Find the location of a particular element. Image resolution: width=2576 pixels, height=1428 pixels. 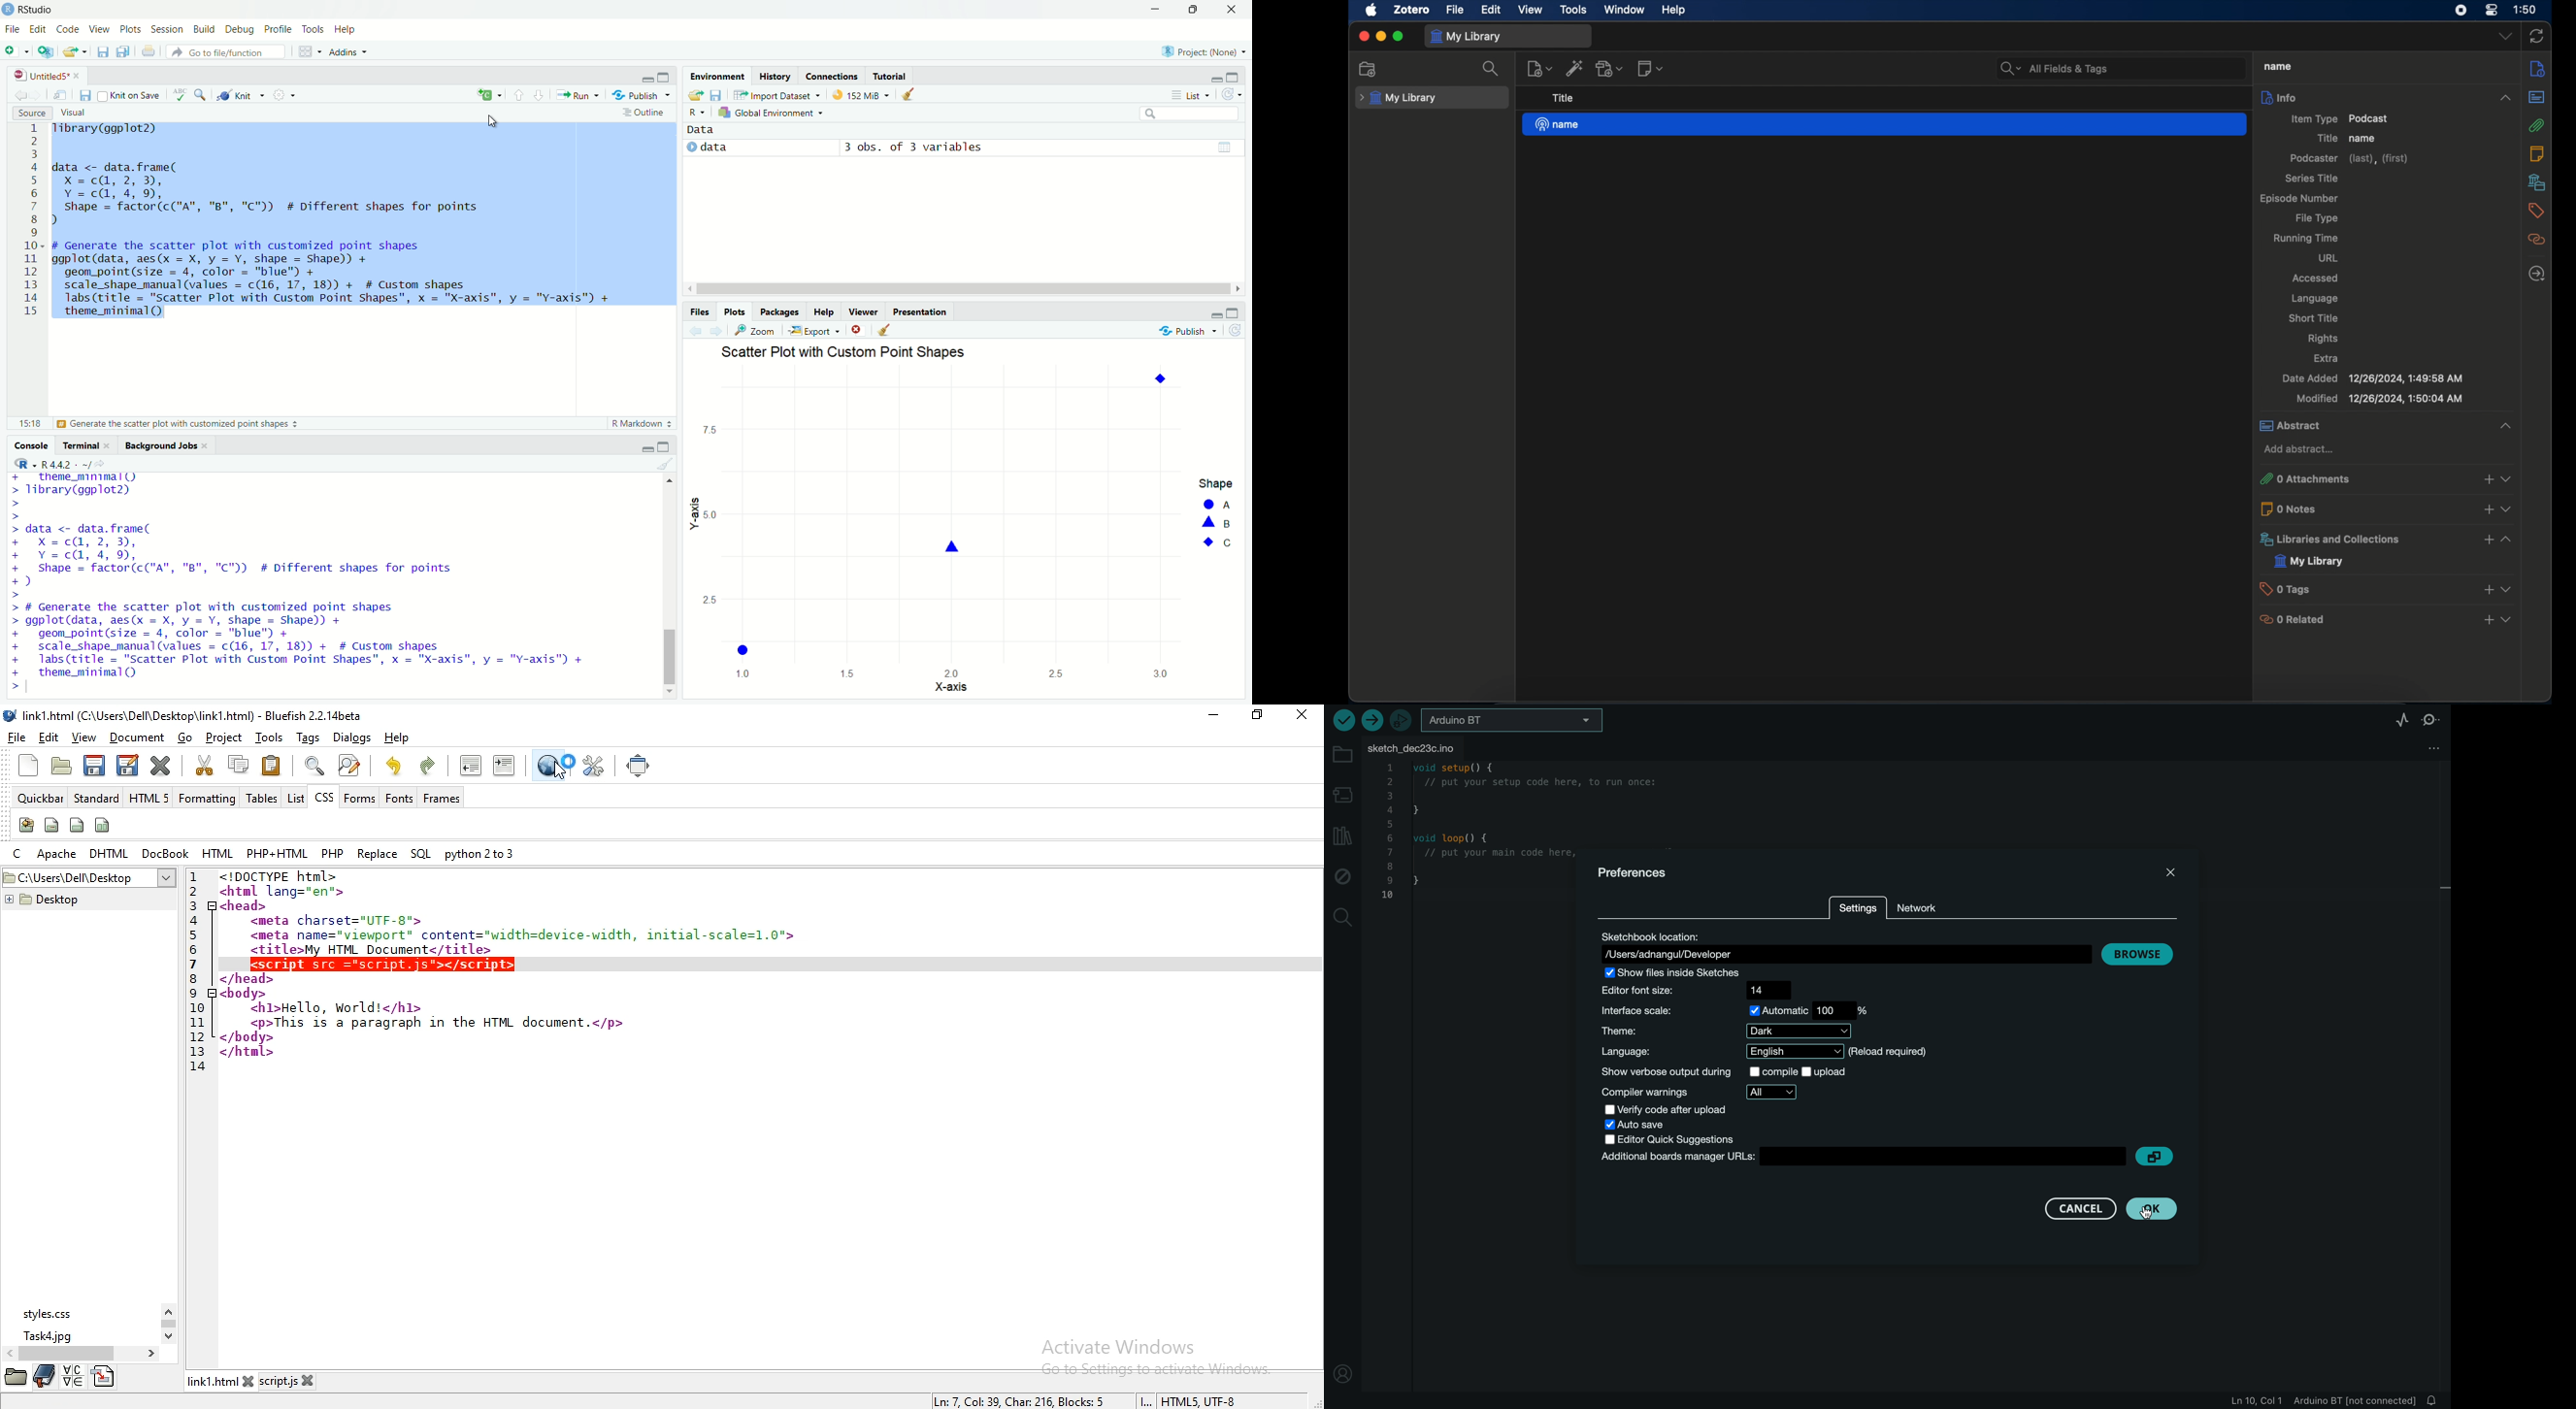

Export is located at coordinates (814, 331).